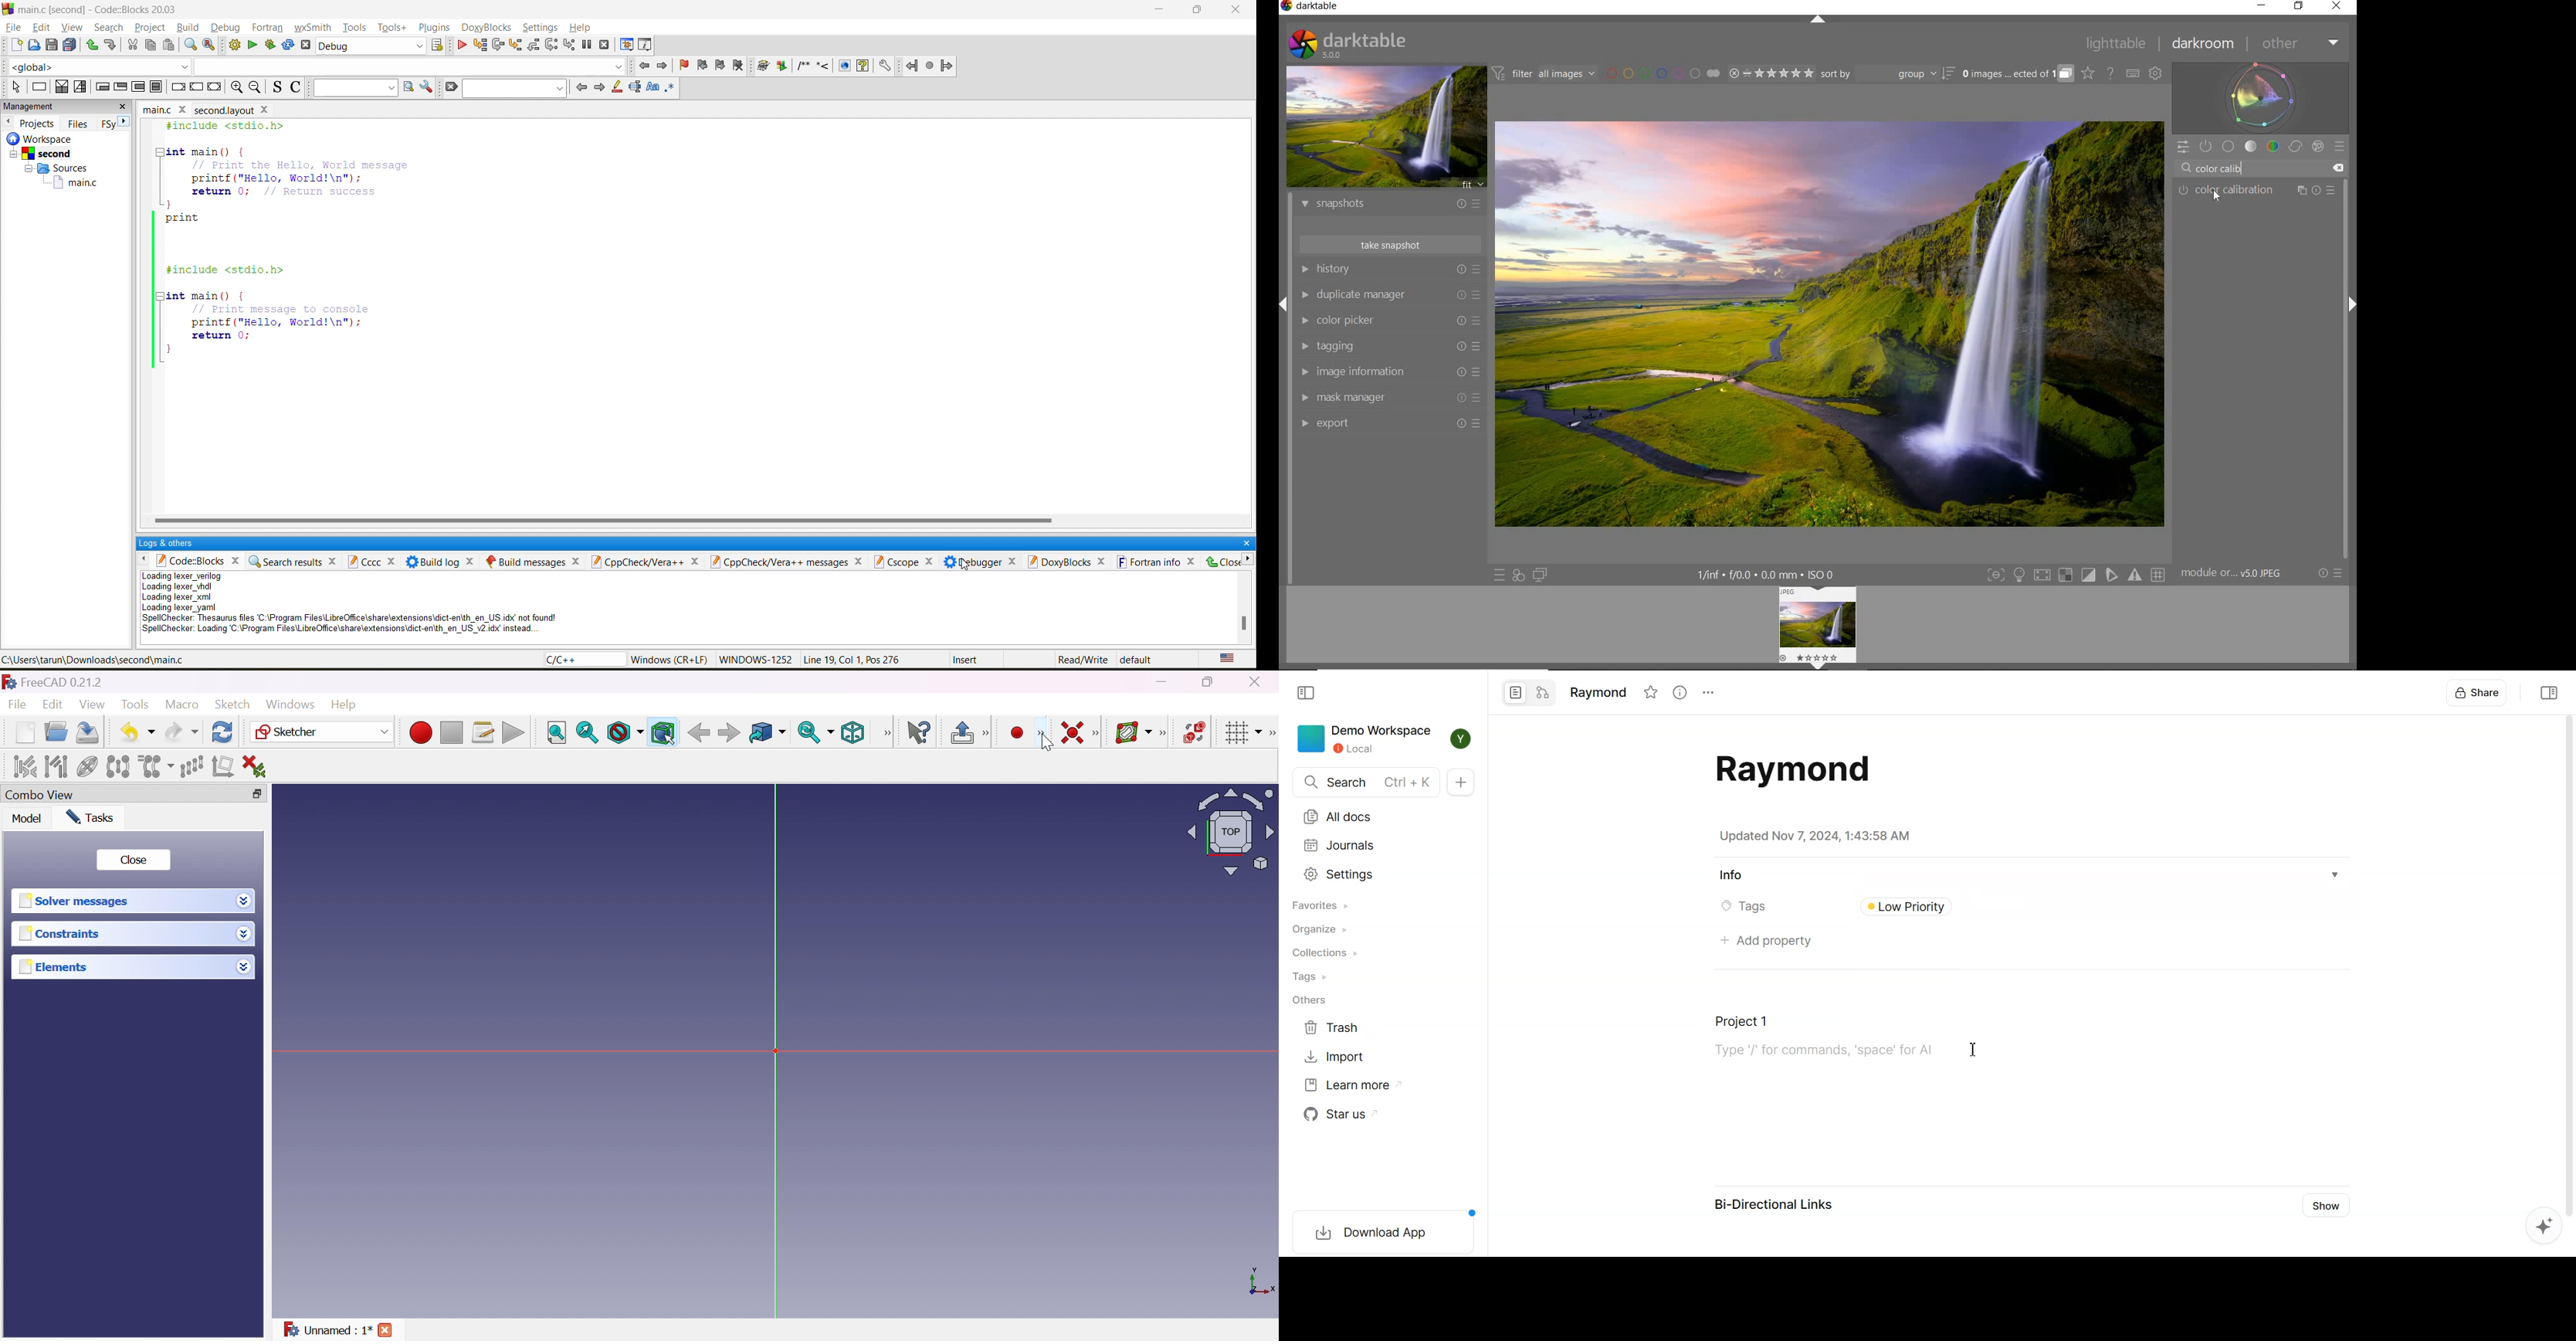  What do you see at coordinates (617, 88) in the screenshot?
I see `highlight` at bounding box center [617, 88].